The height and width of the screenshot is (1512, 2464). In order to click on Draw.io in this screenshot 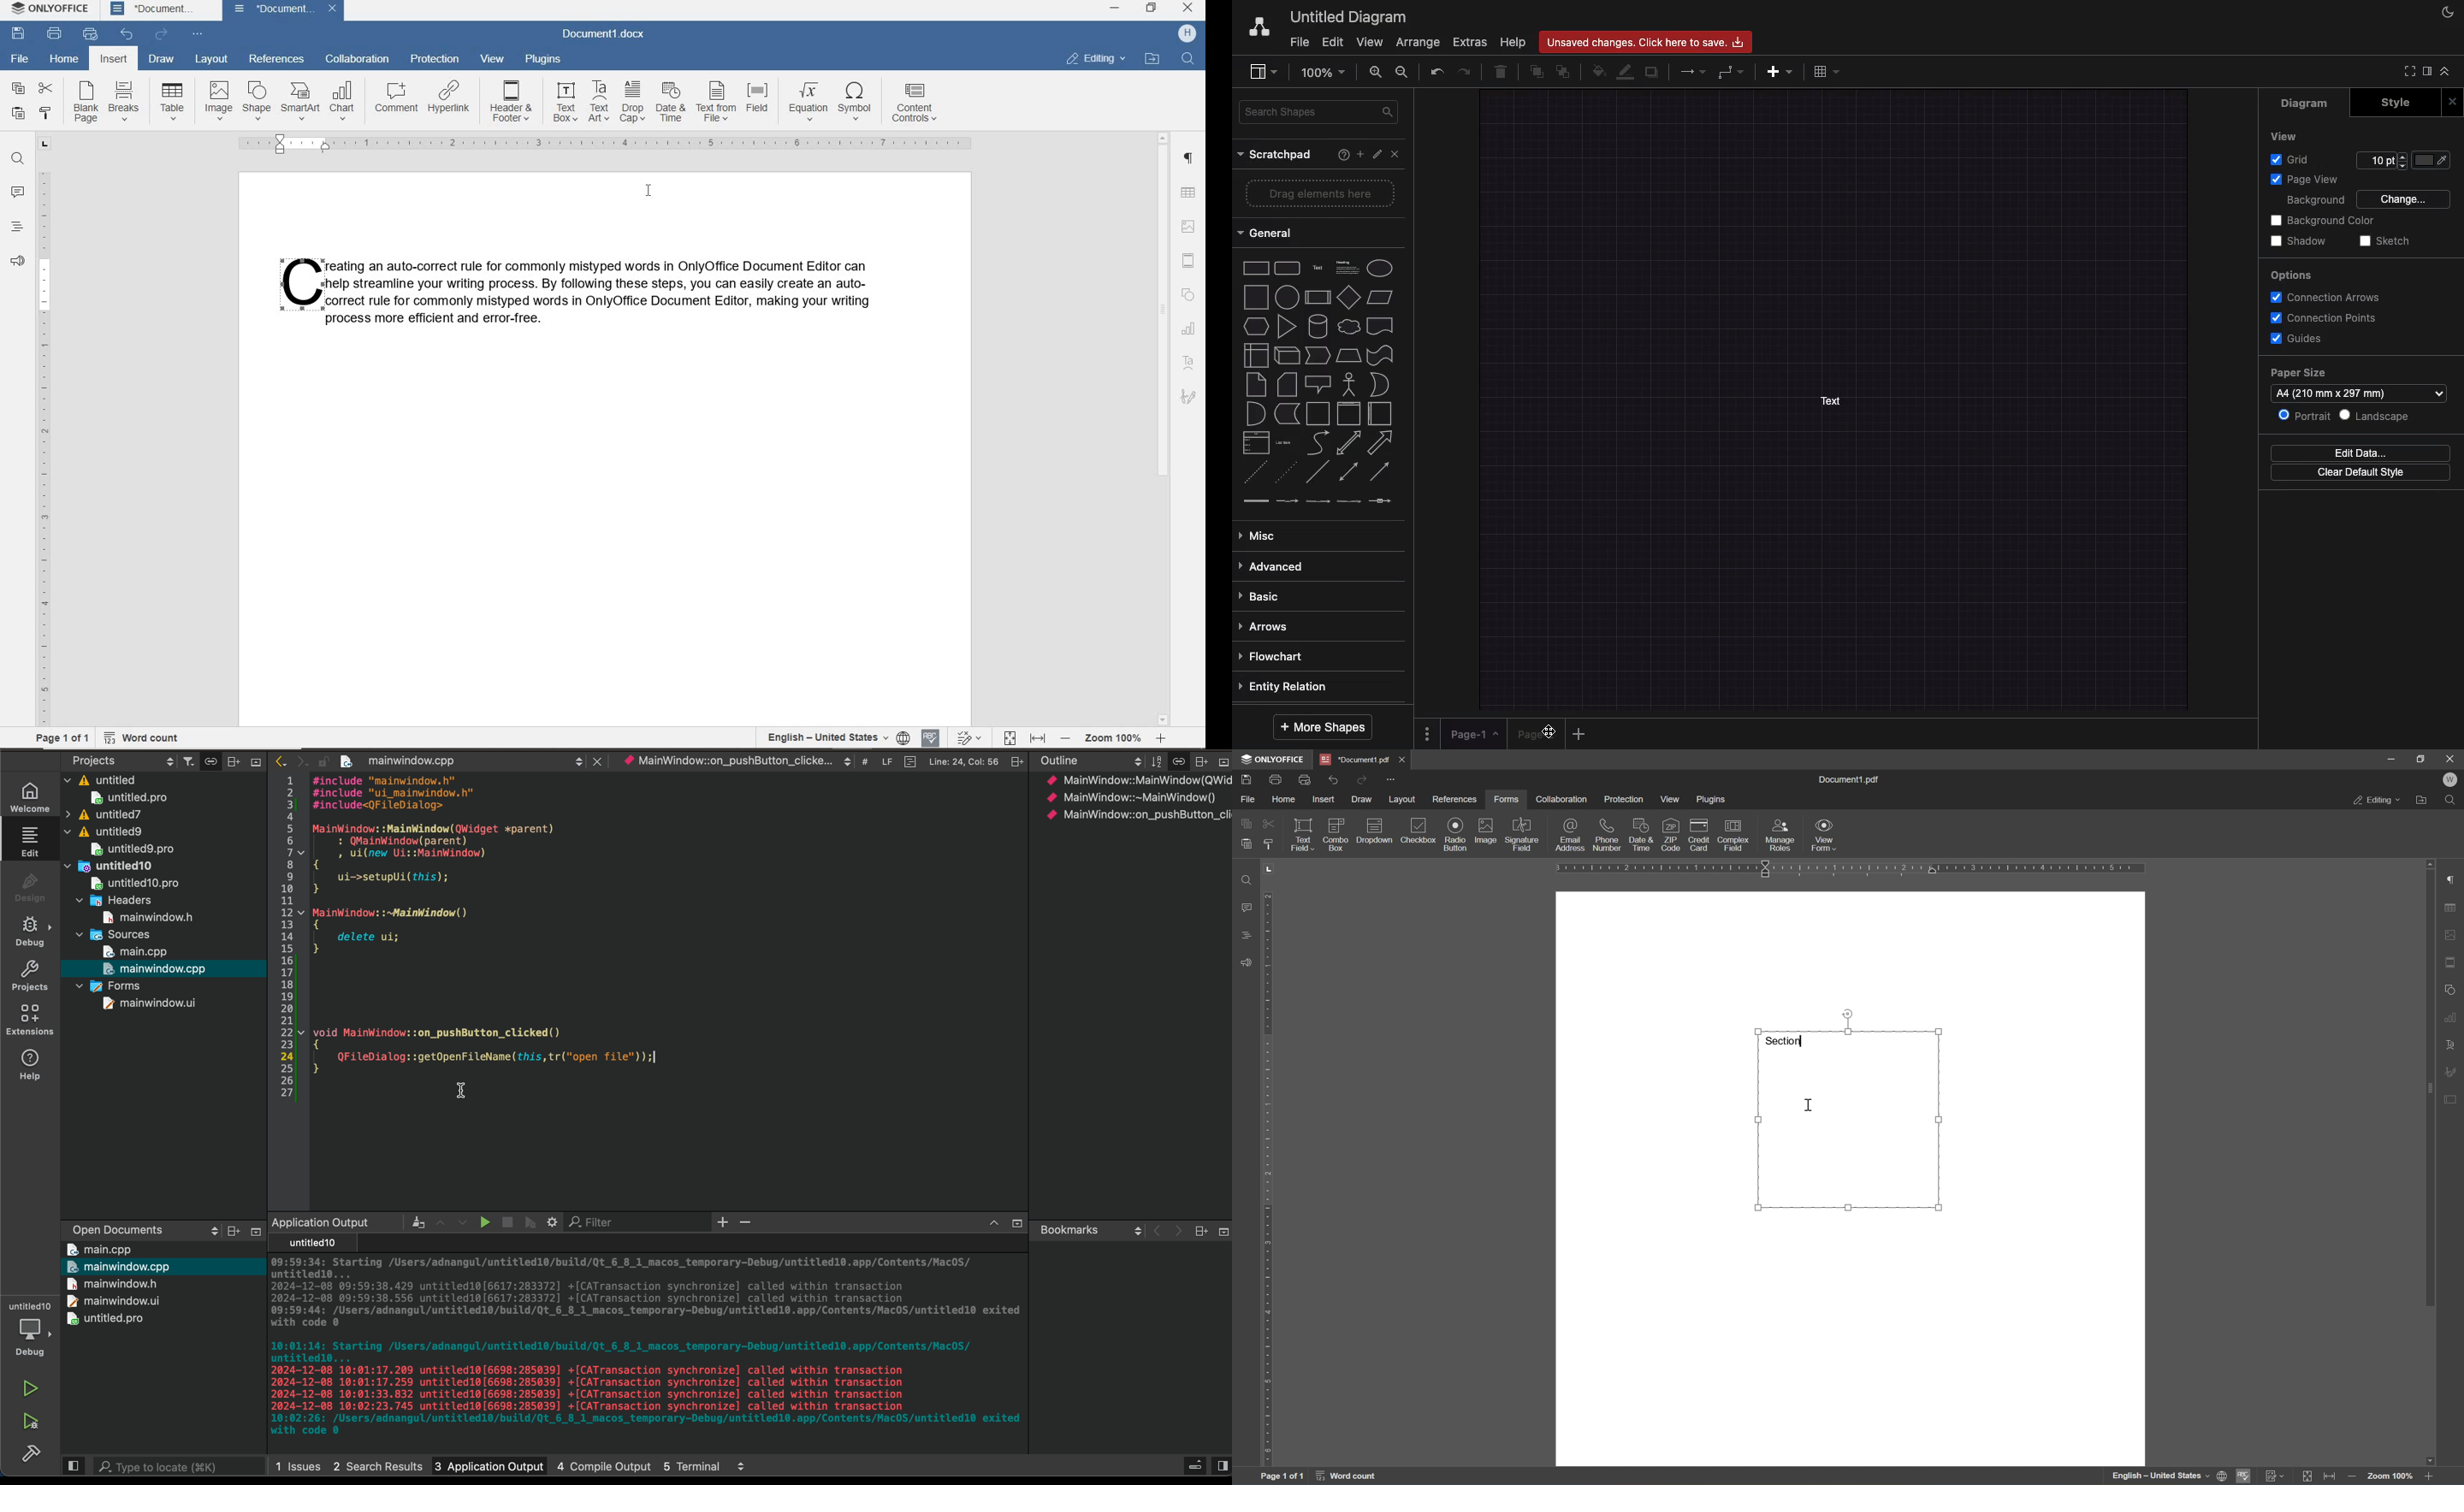, I will do `click(1255, 26)`.